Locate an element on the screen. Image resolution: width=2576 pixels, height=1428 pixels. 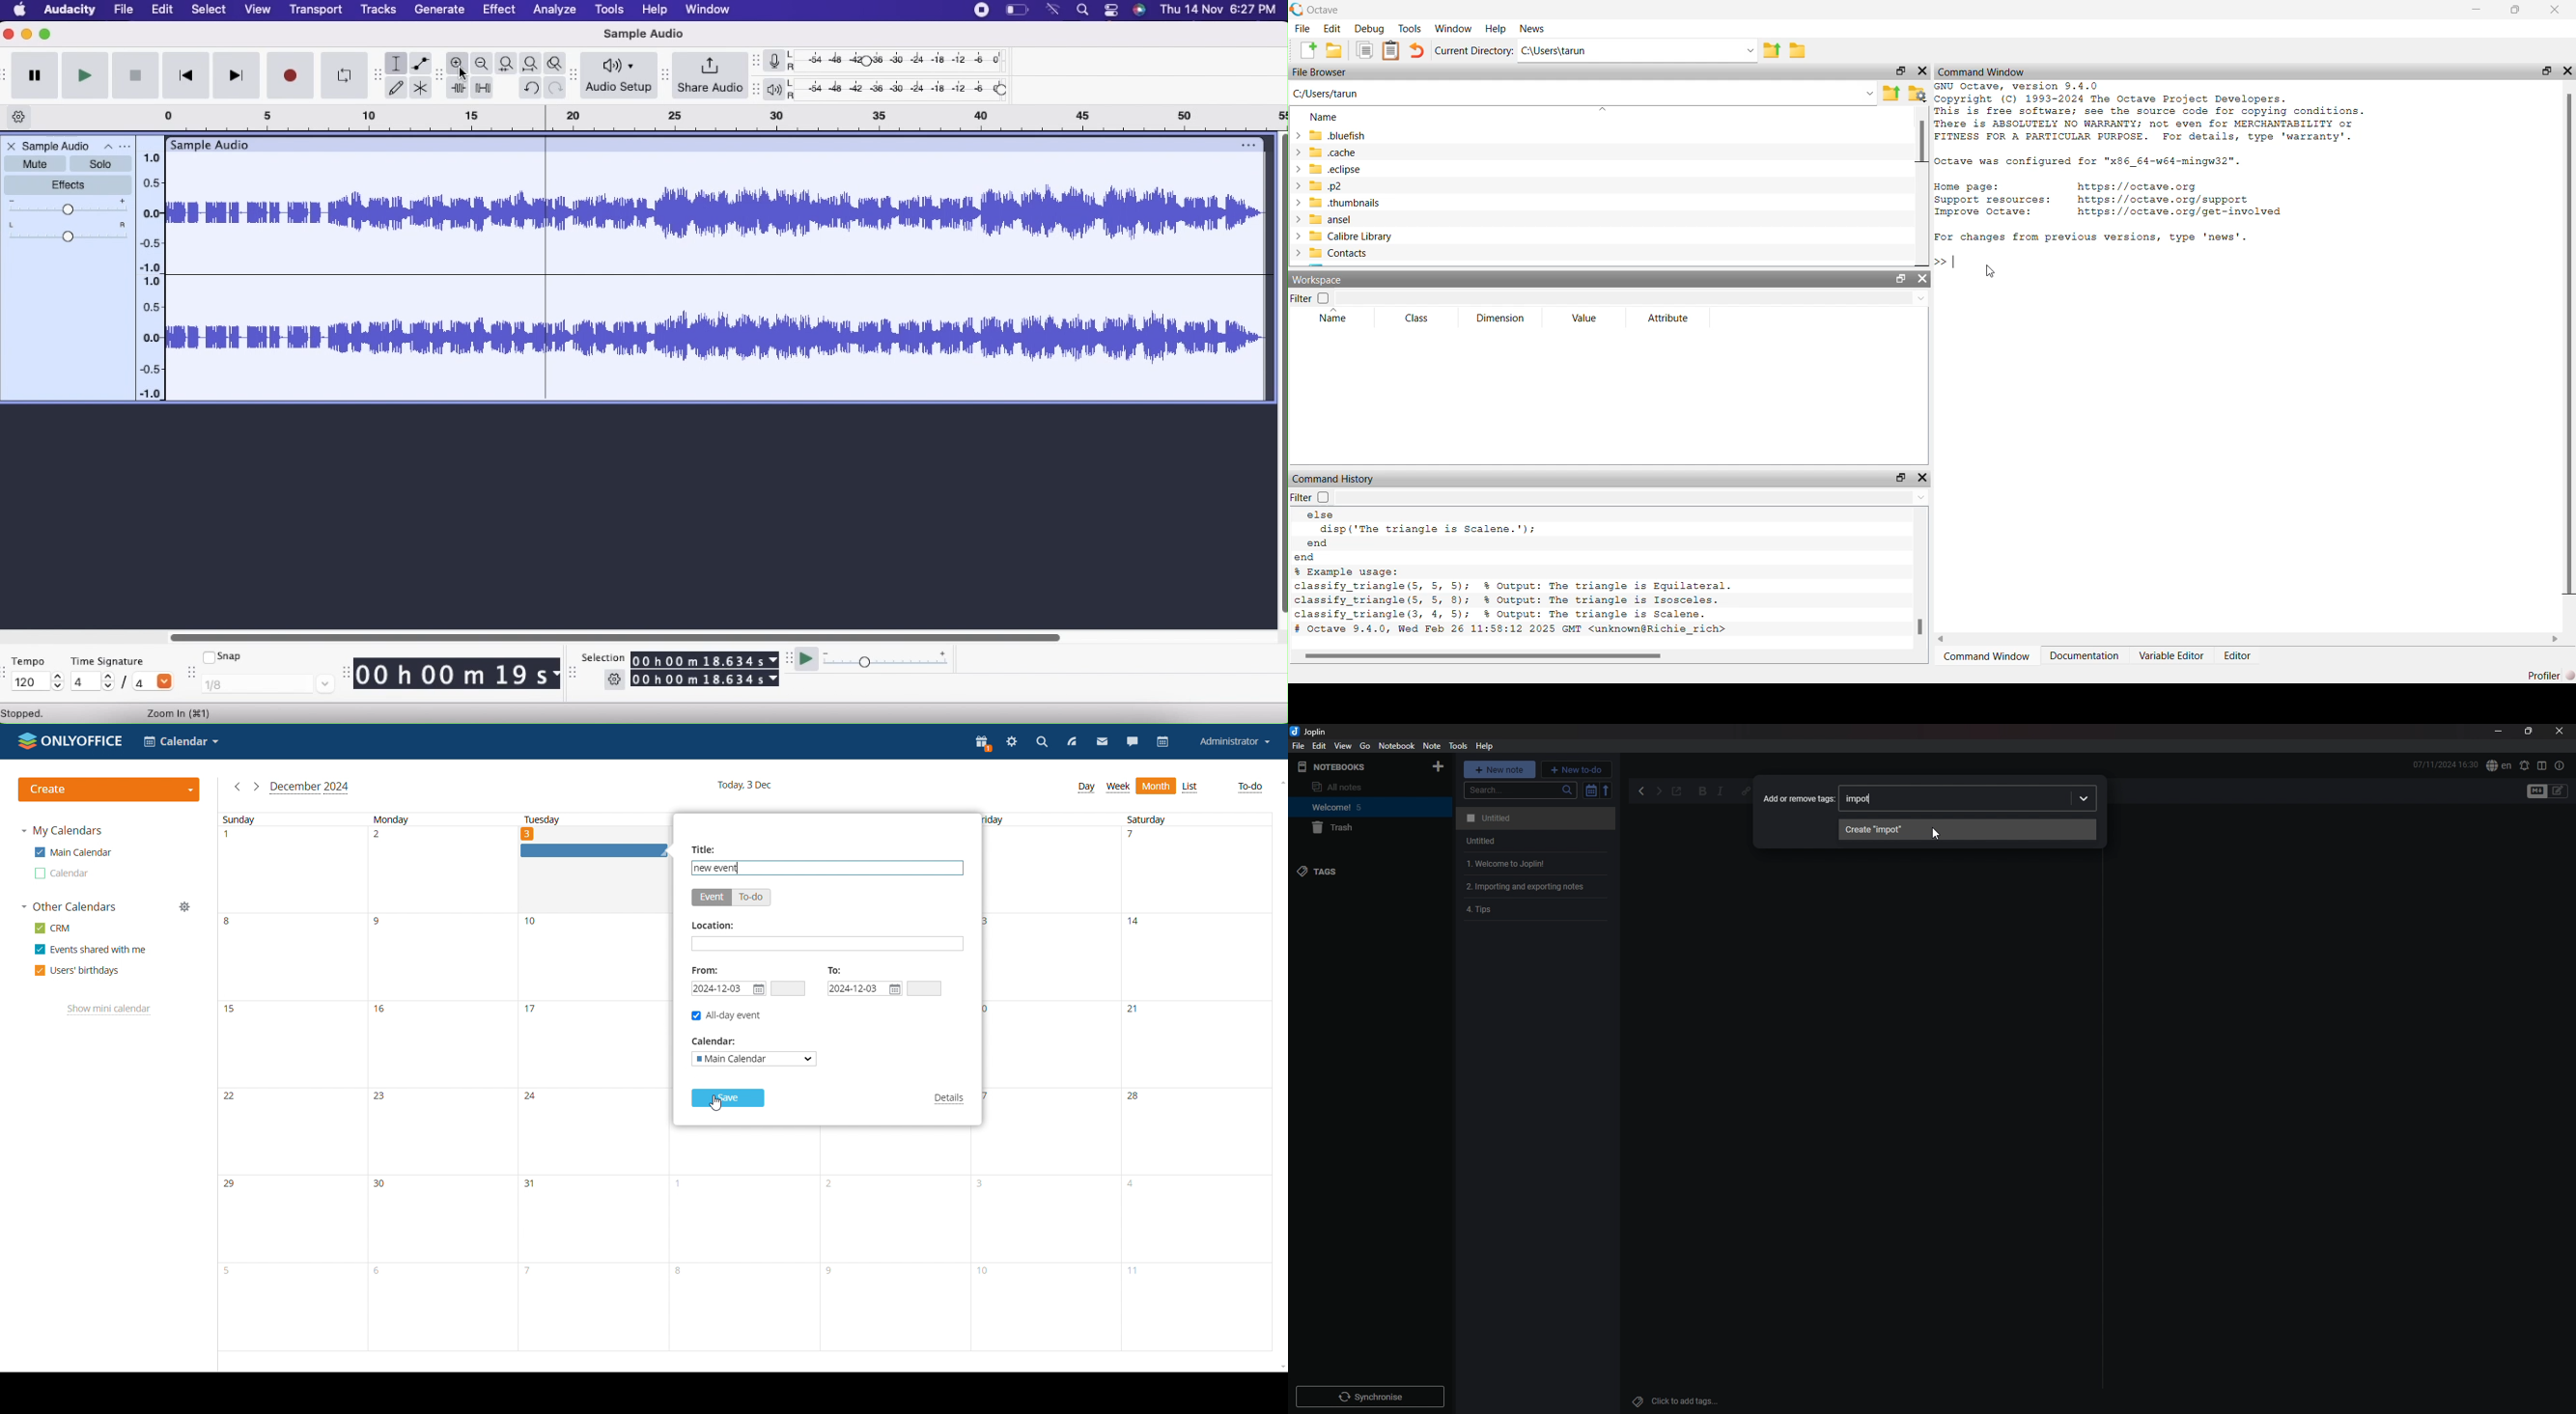
input is located at coordinates (1862, 799).